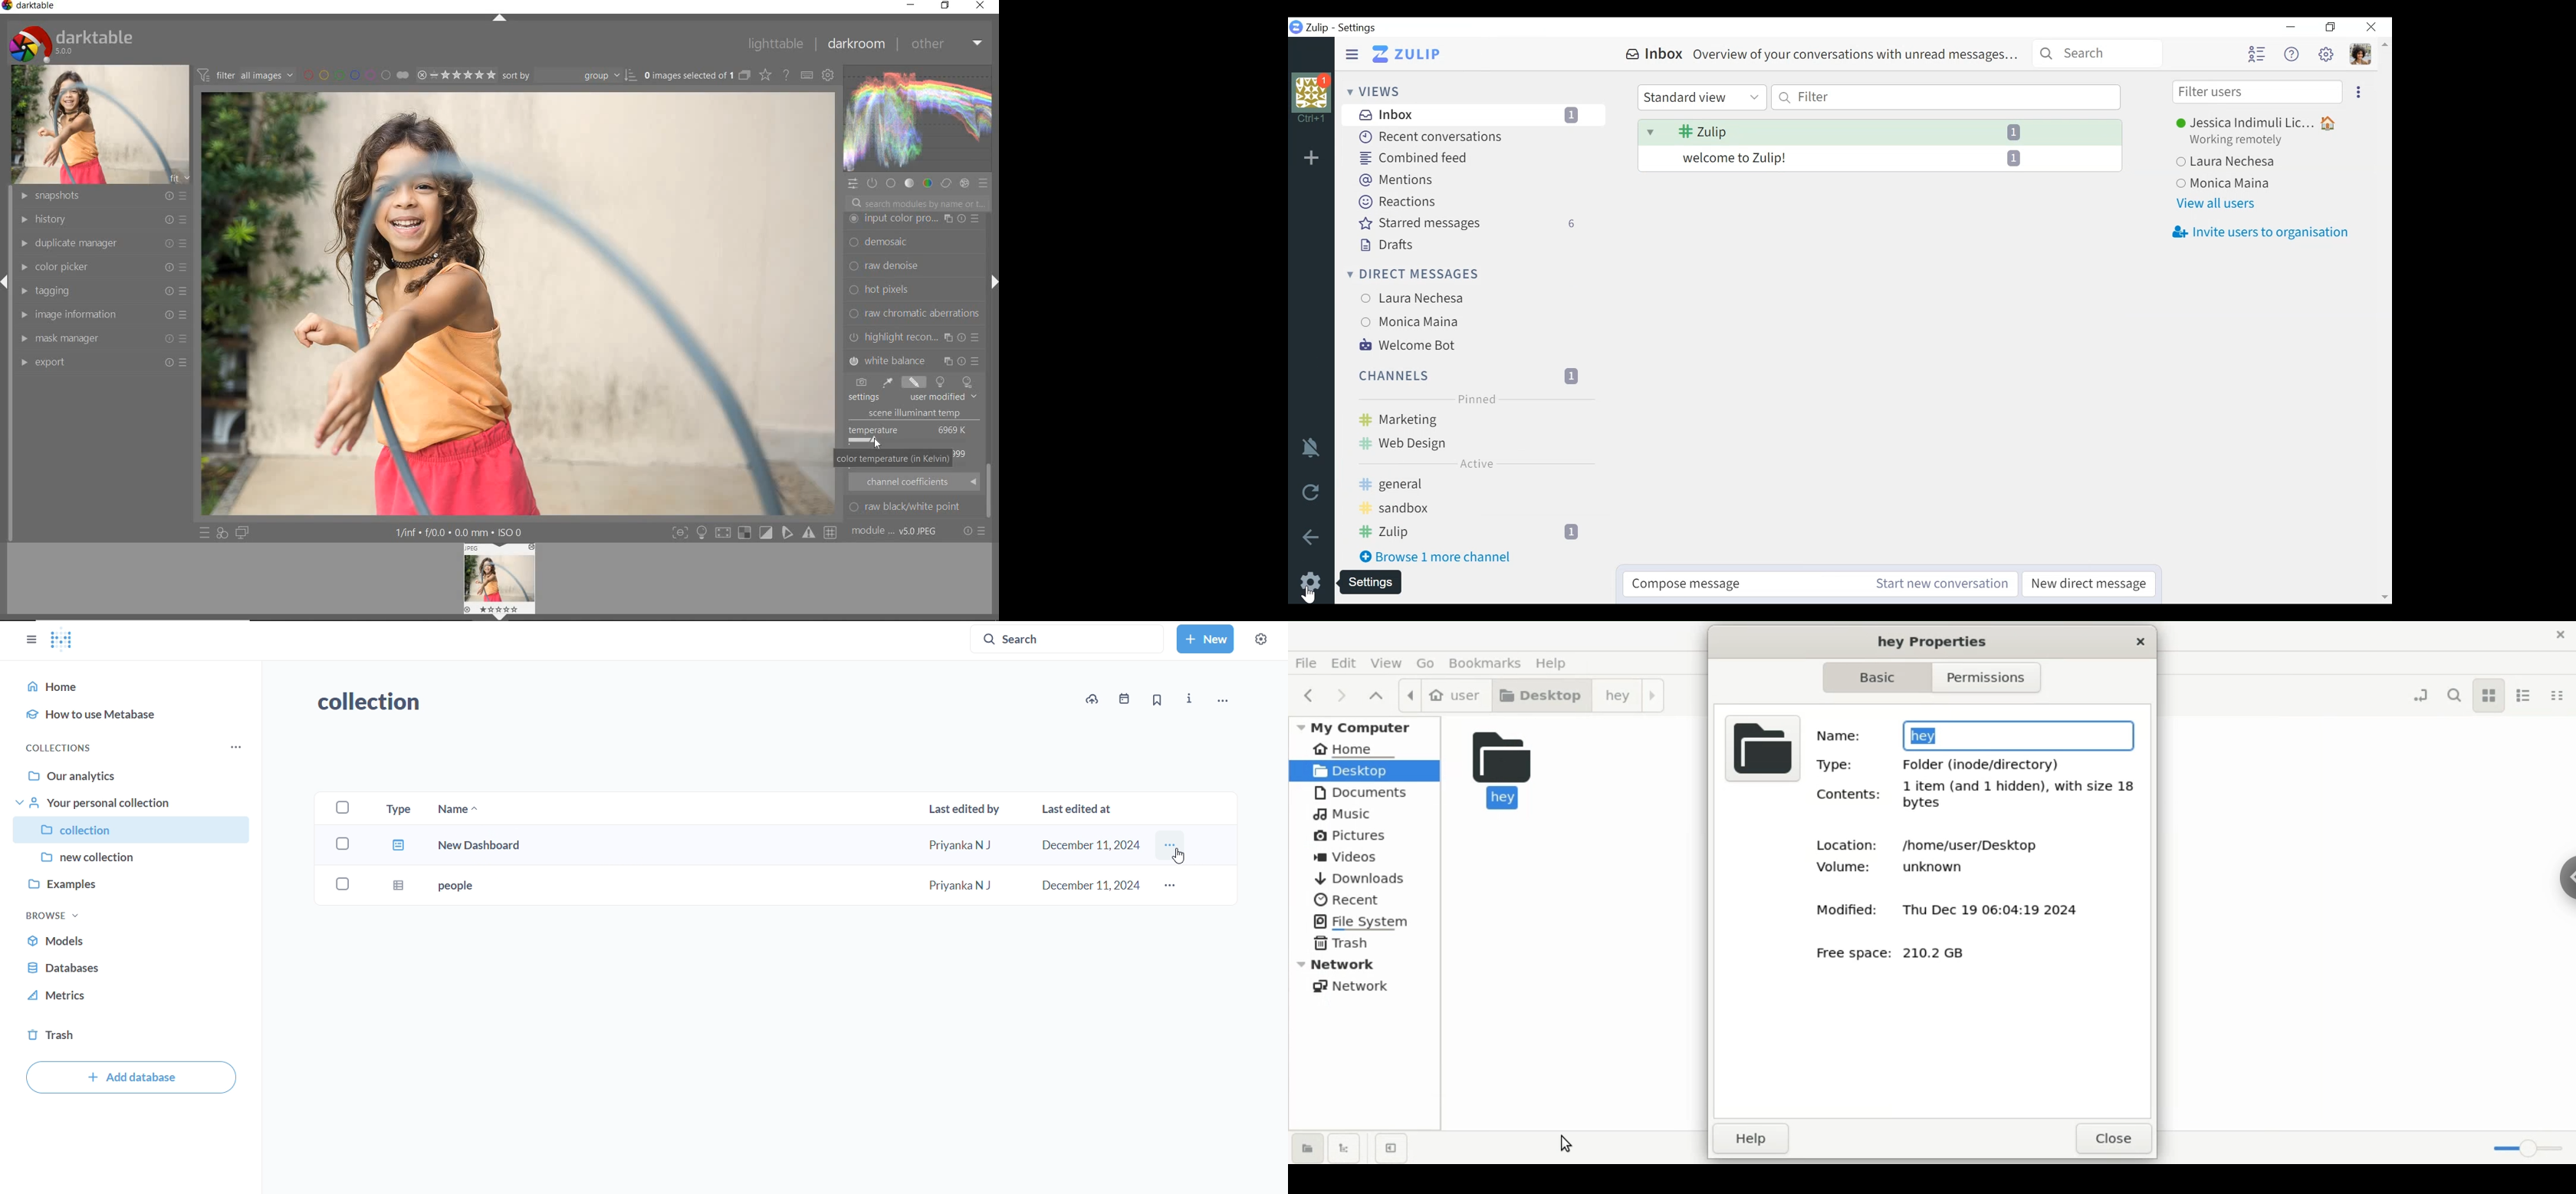  Describe the element at coordinates (102, 314) in the screenshot. I see `image information` at that location.